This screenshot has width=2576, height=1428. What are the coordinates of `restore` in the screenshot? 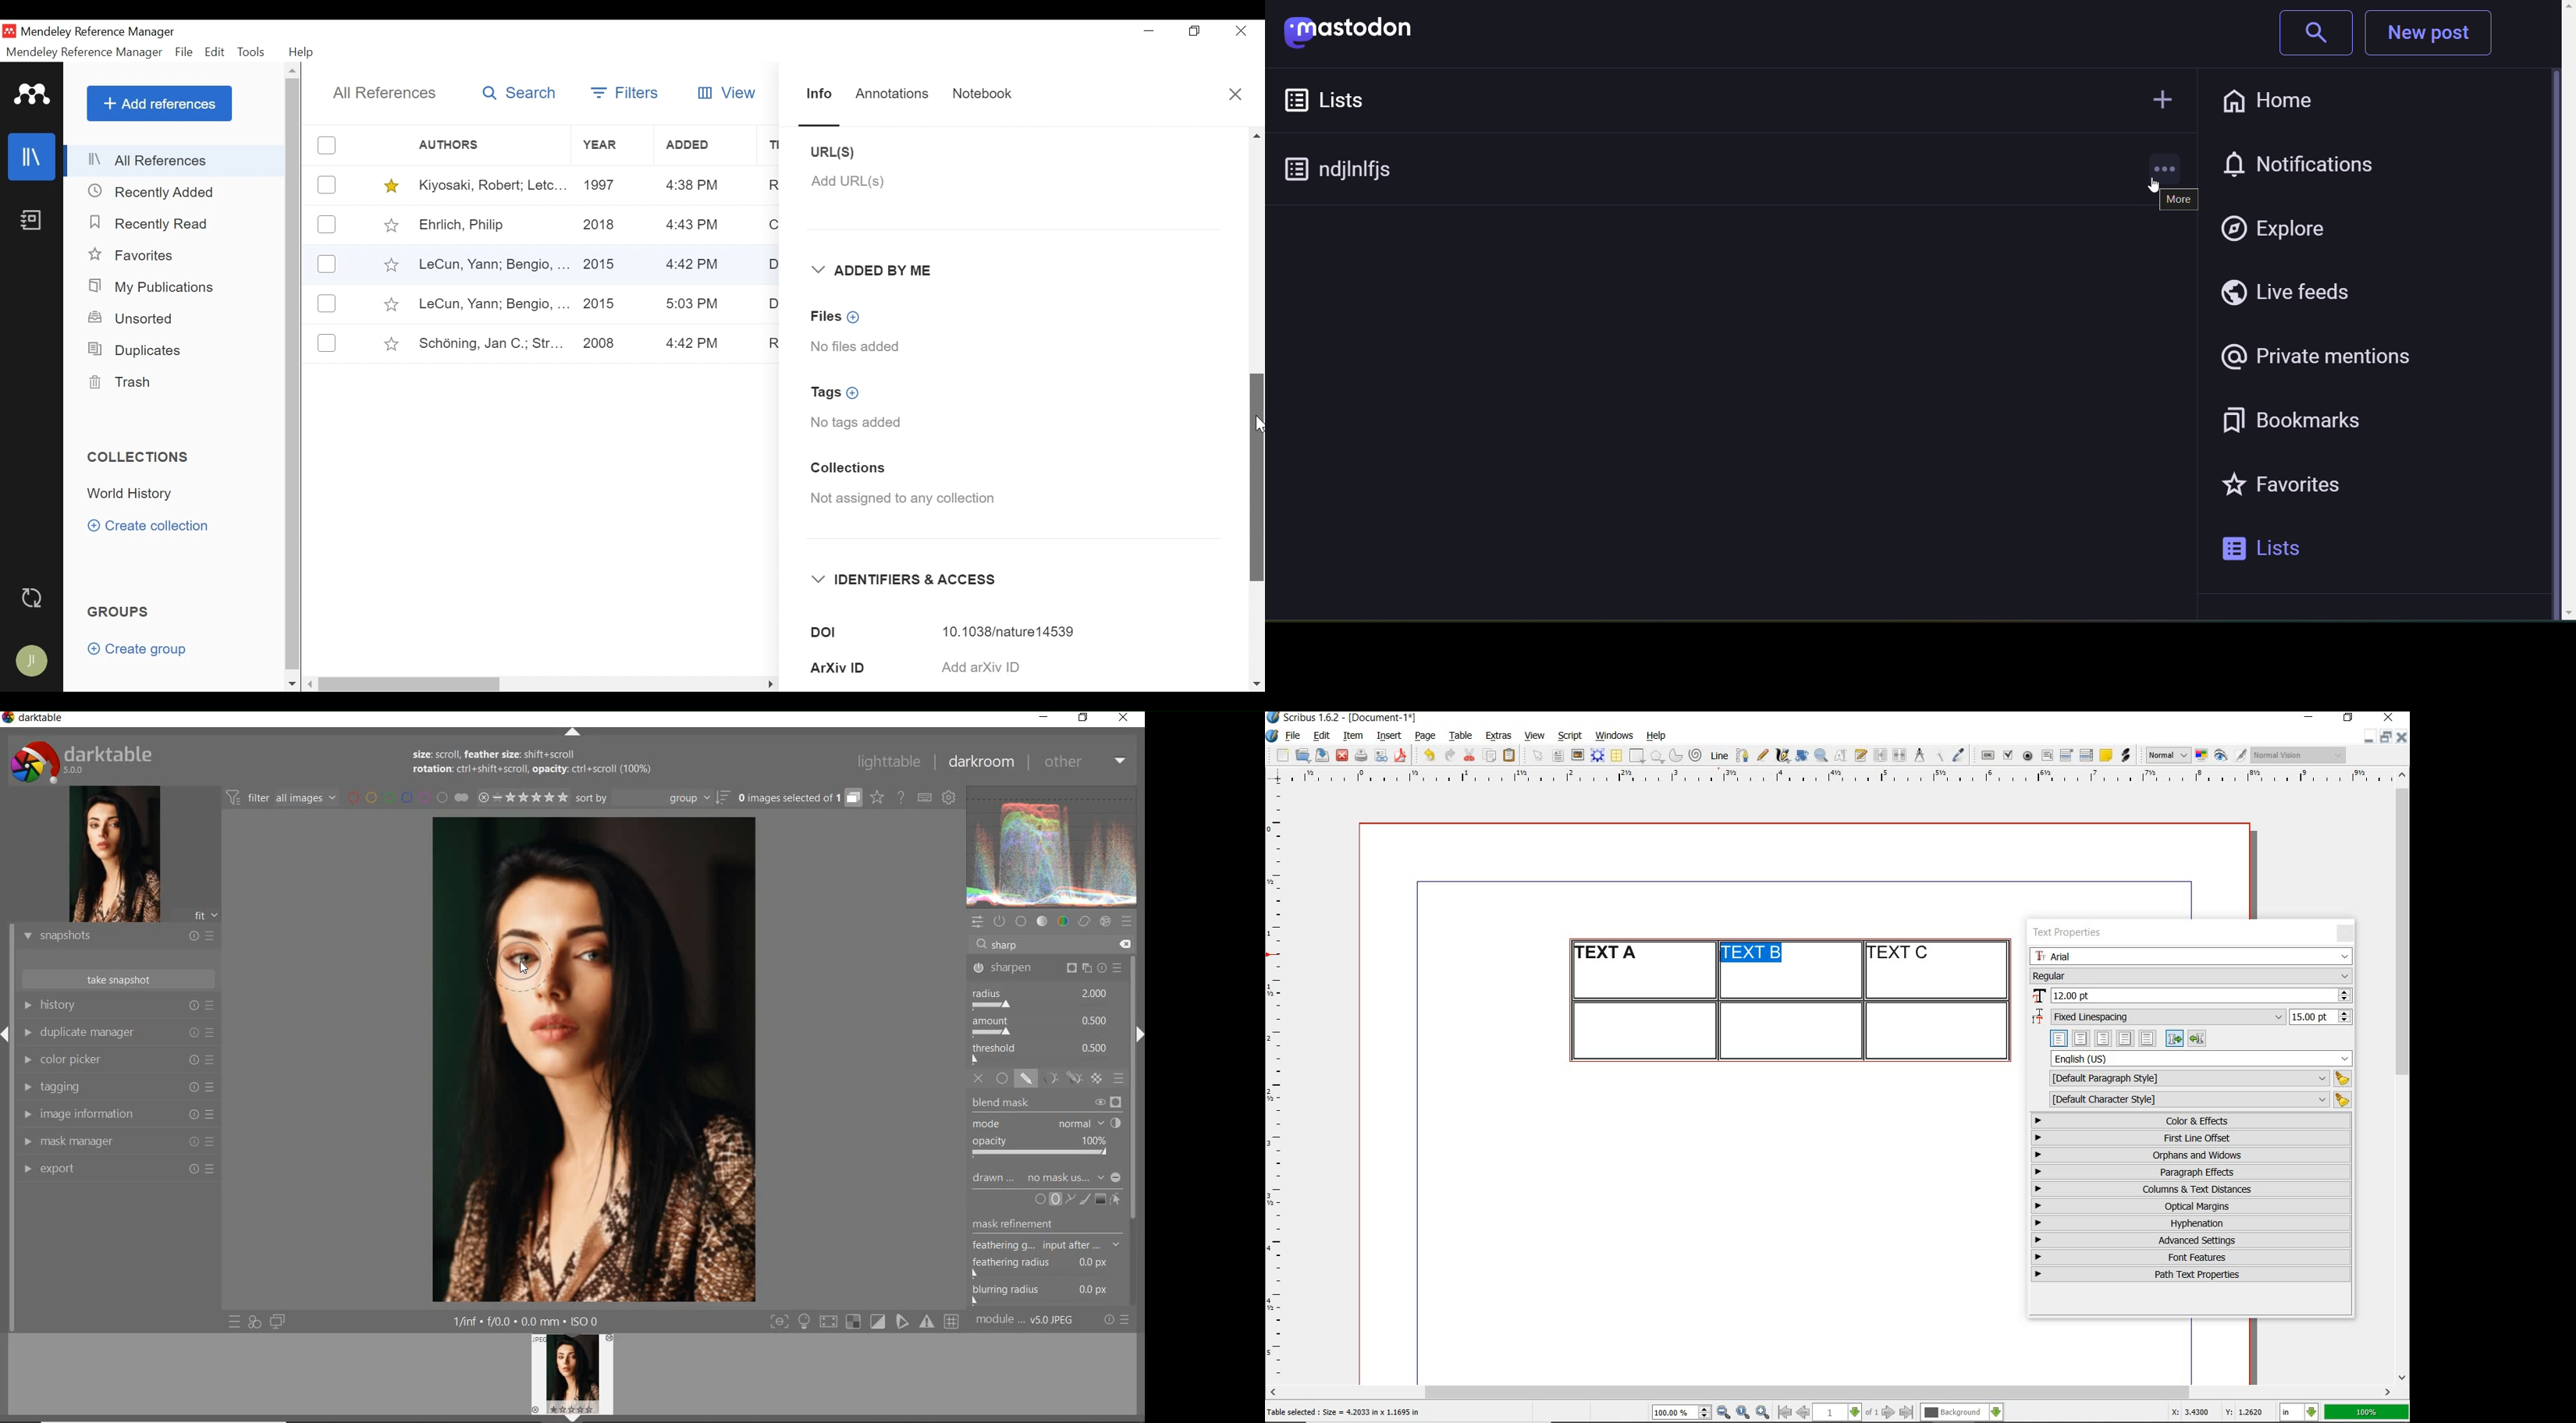 It's located at (1085, 720).